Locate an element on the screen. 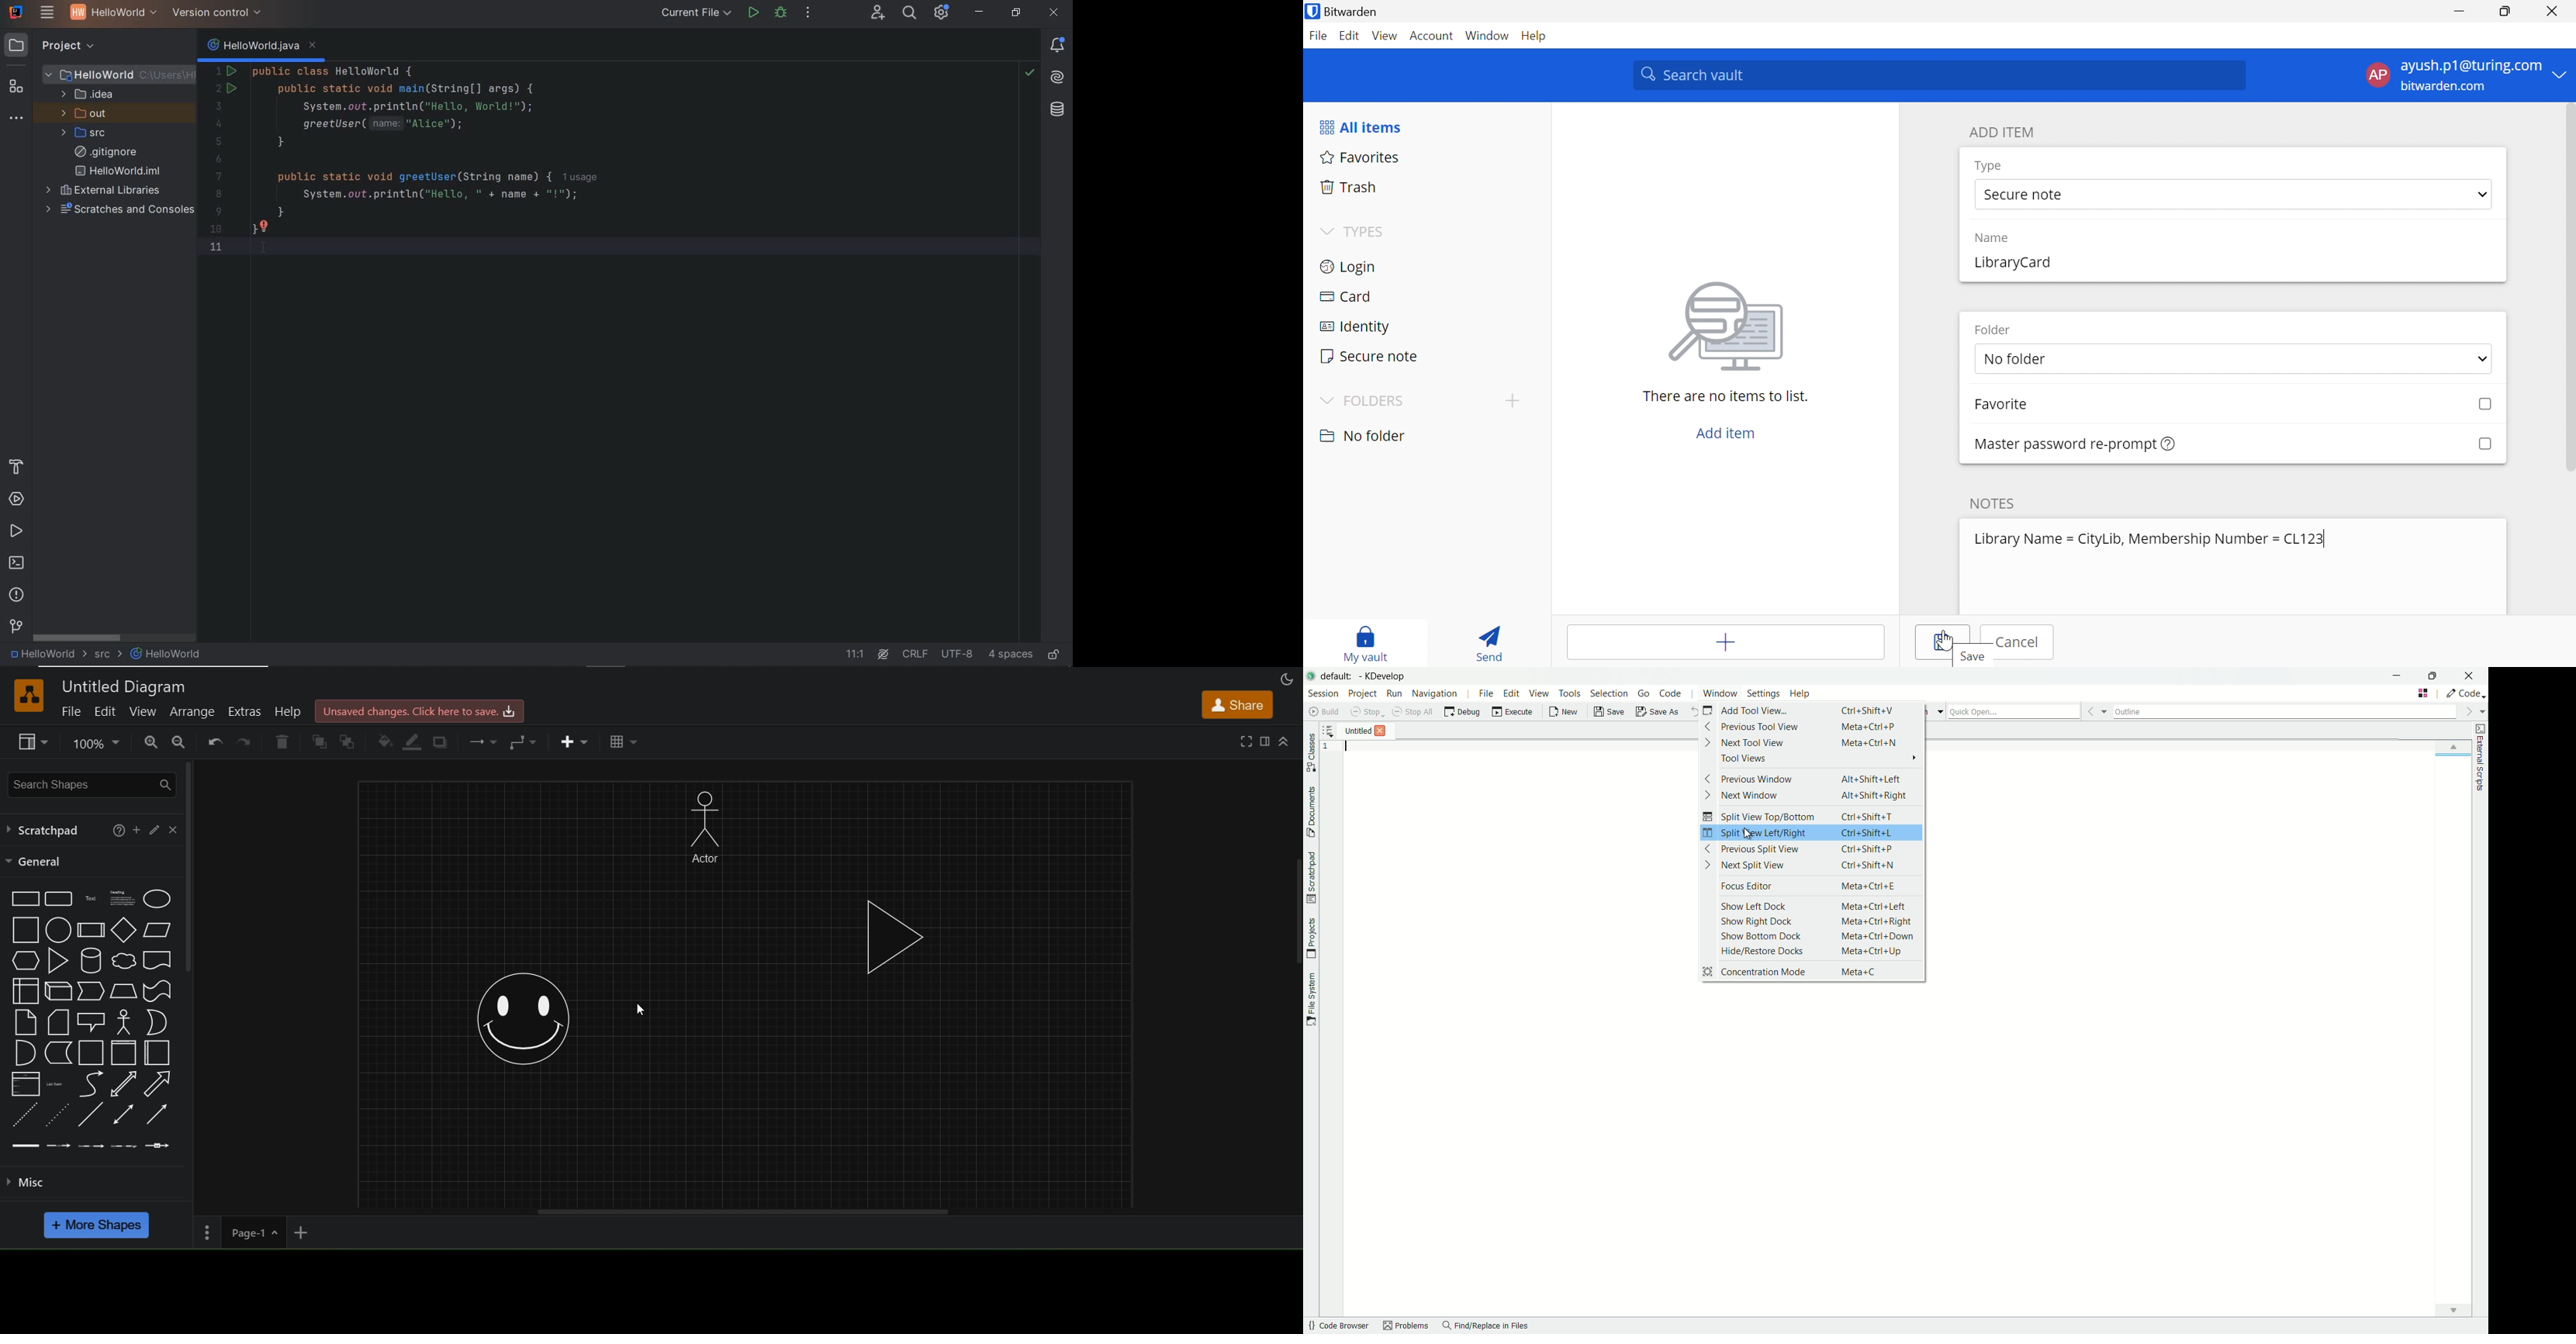 This screenshot has height=1344, width=2576. actor is located at coordinates (121, 1022).